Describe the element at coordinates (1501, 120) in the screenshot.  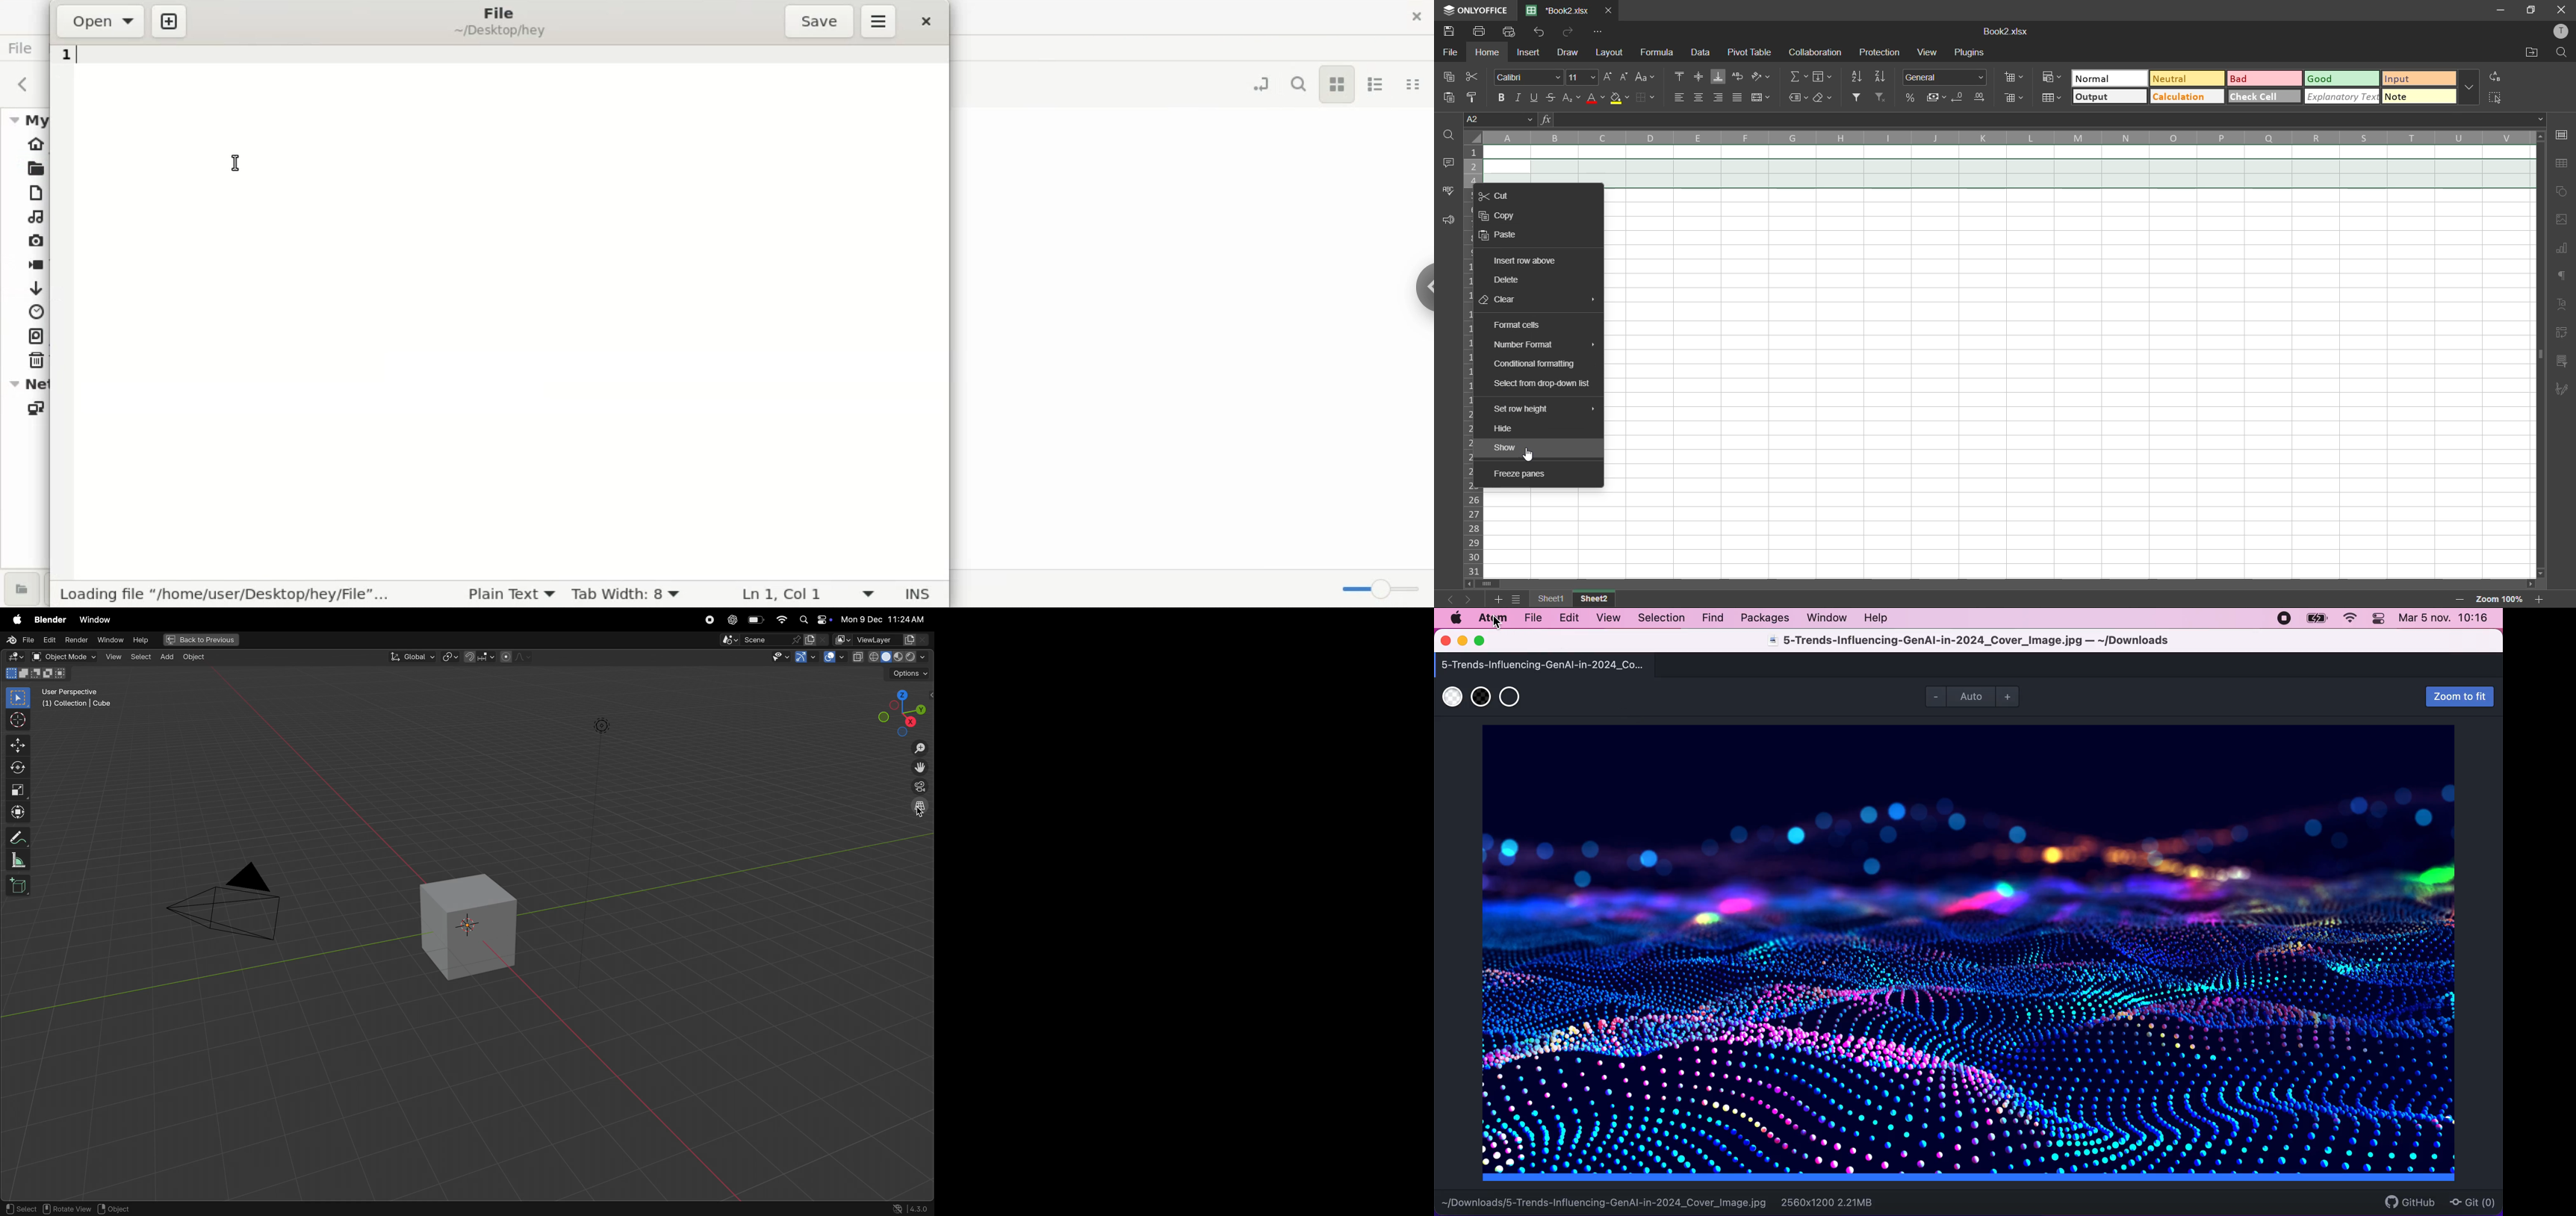
I see `cell address` at that location.